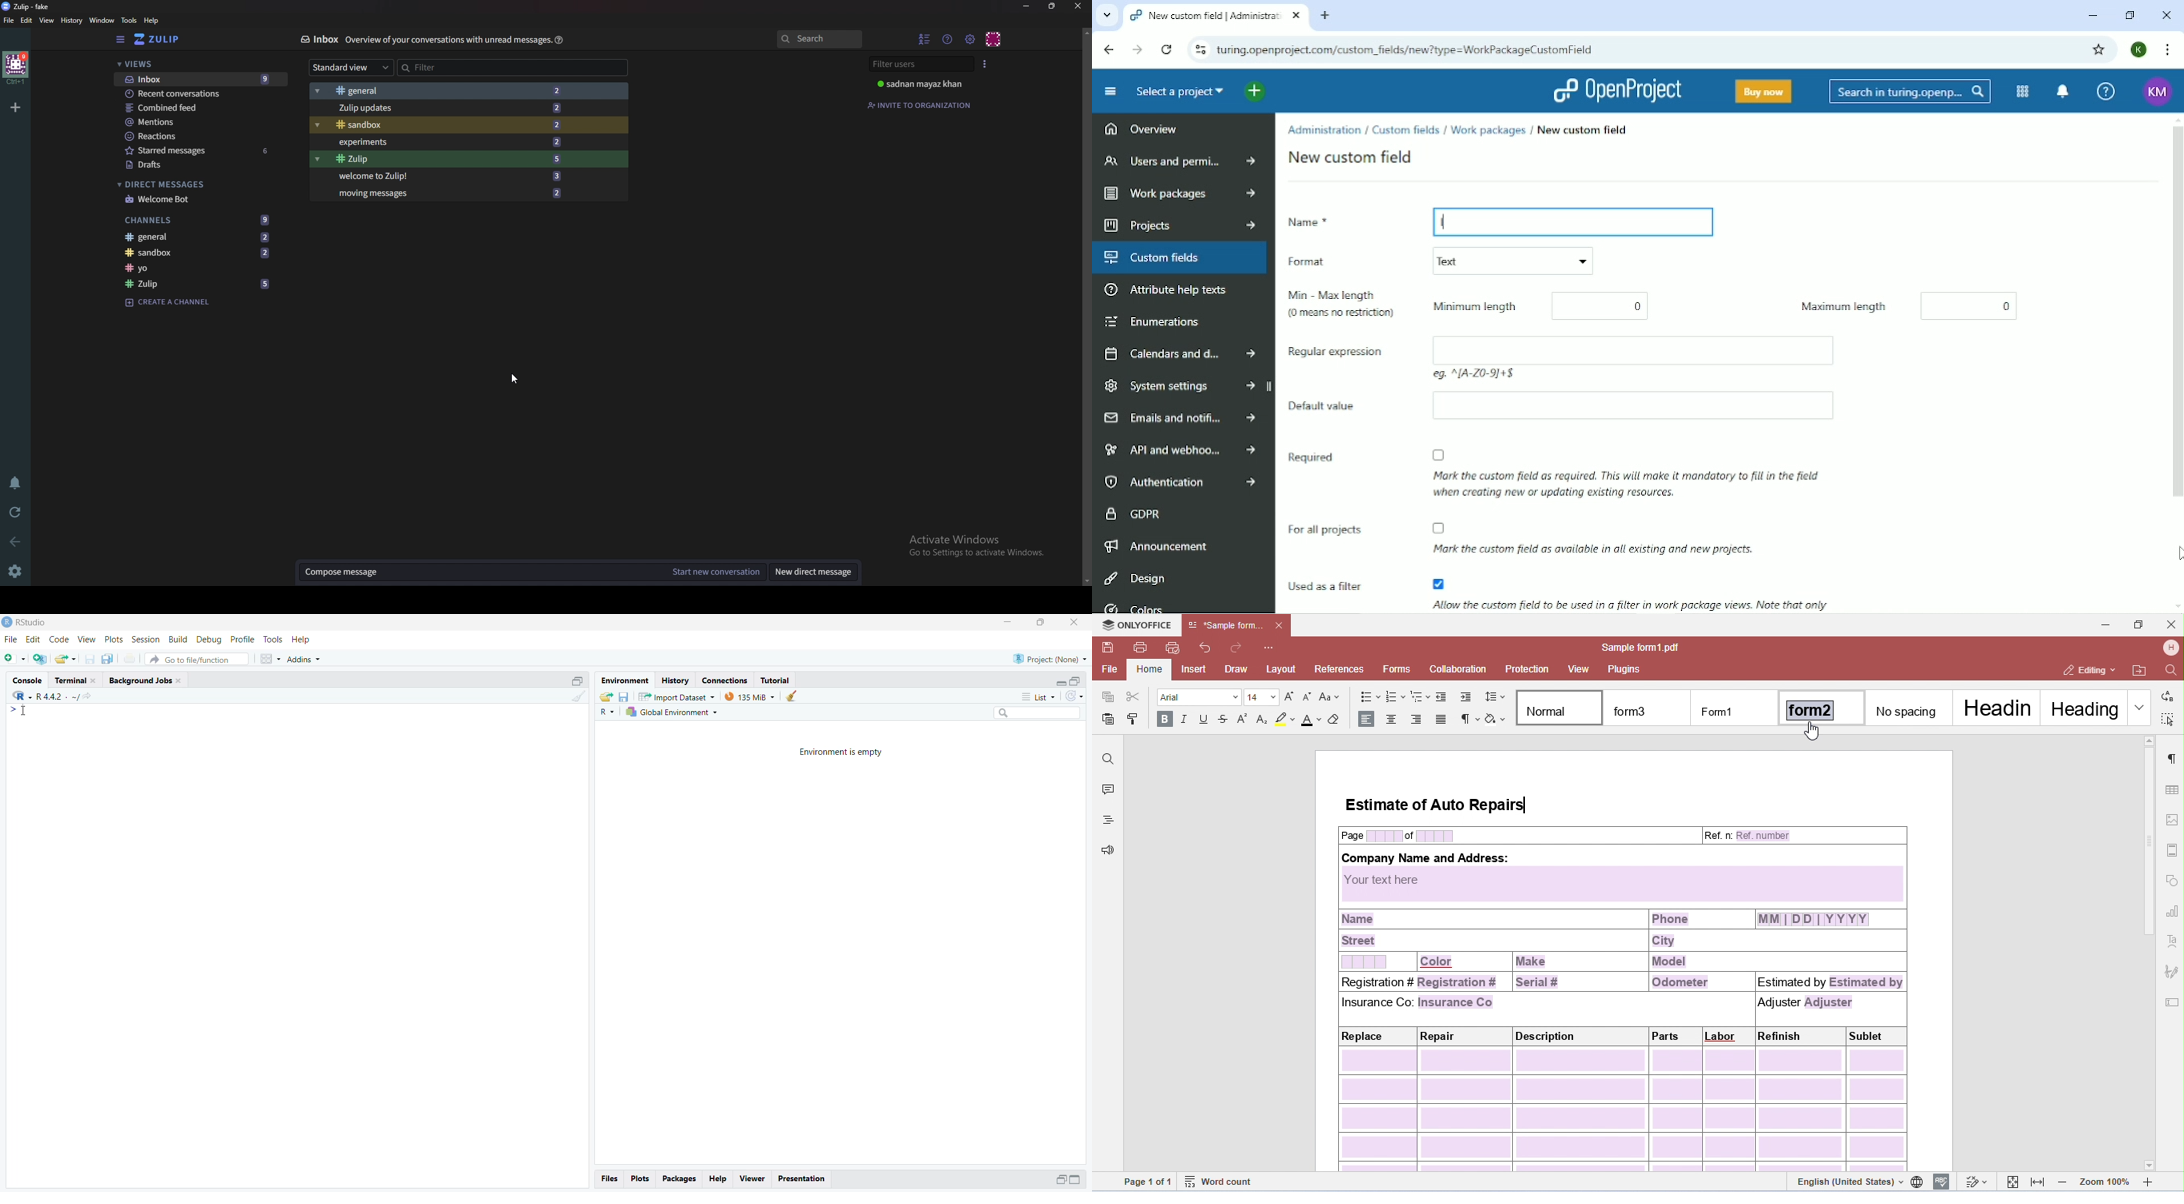  What do you see at coordinates (15, 541) in the screenshot?
I see `Go back` at bounding box center [15, 541].